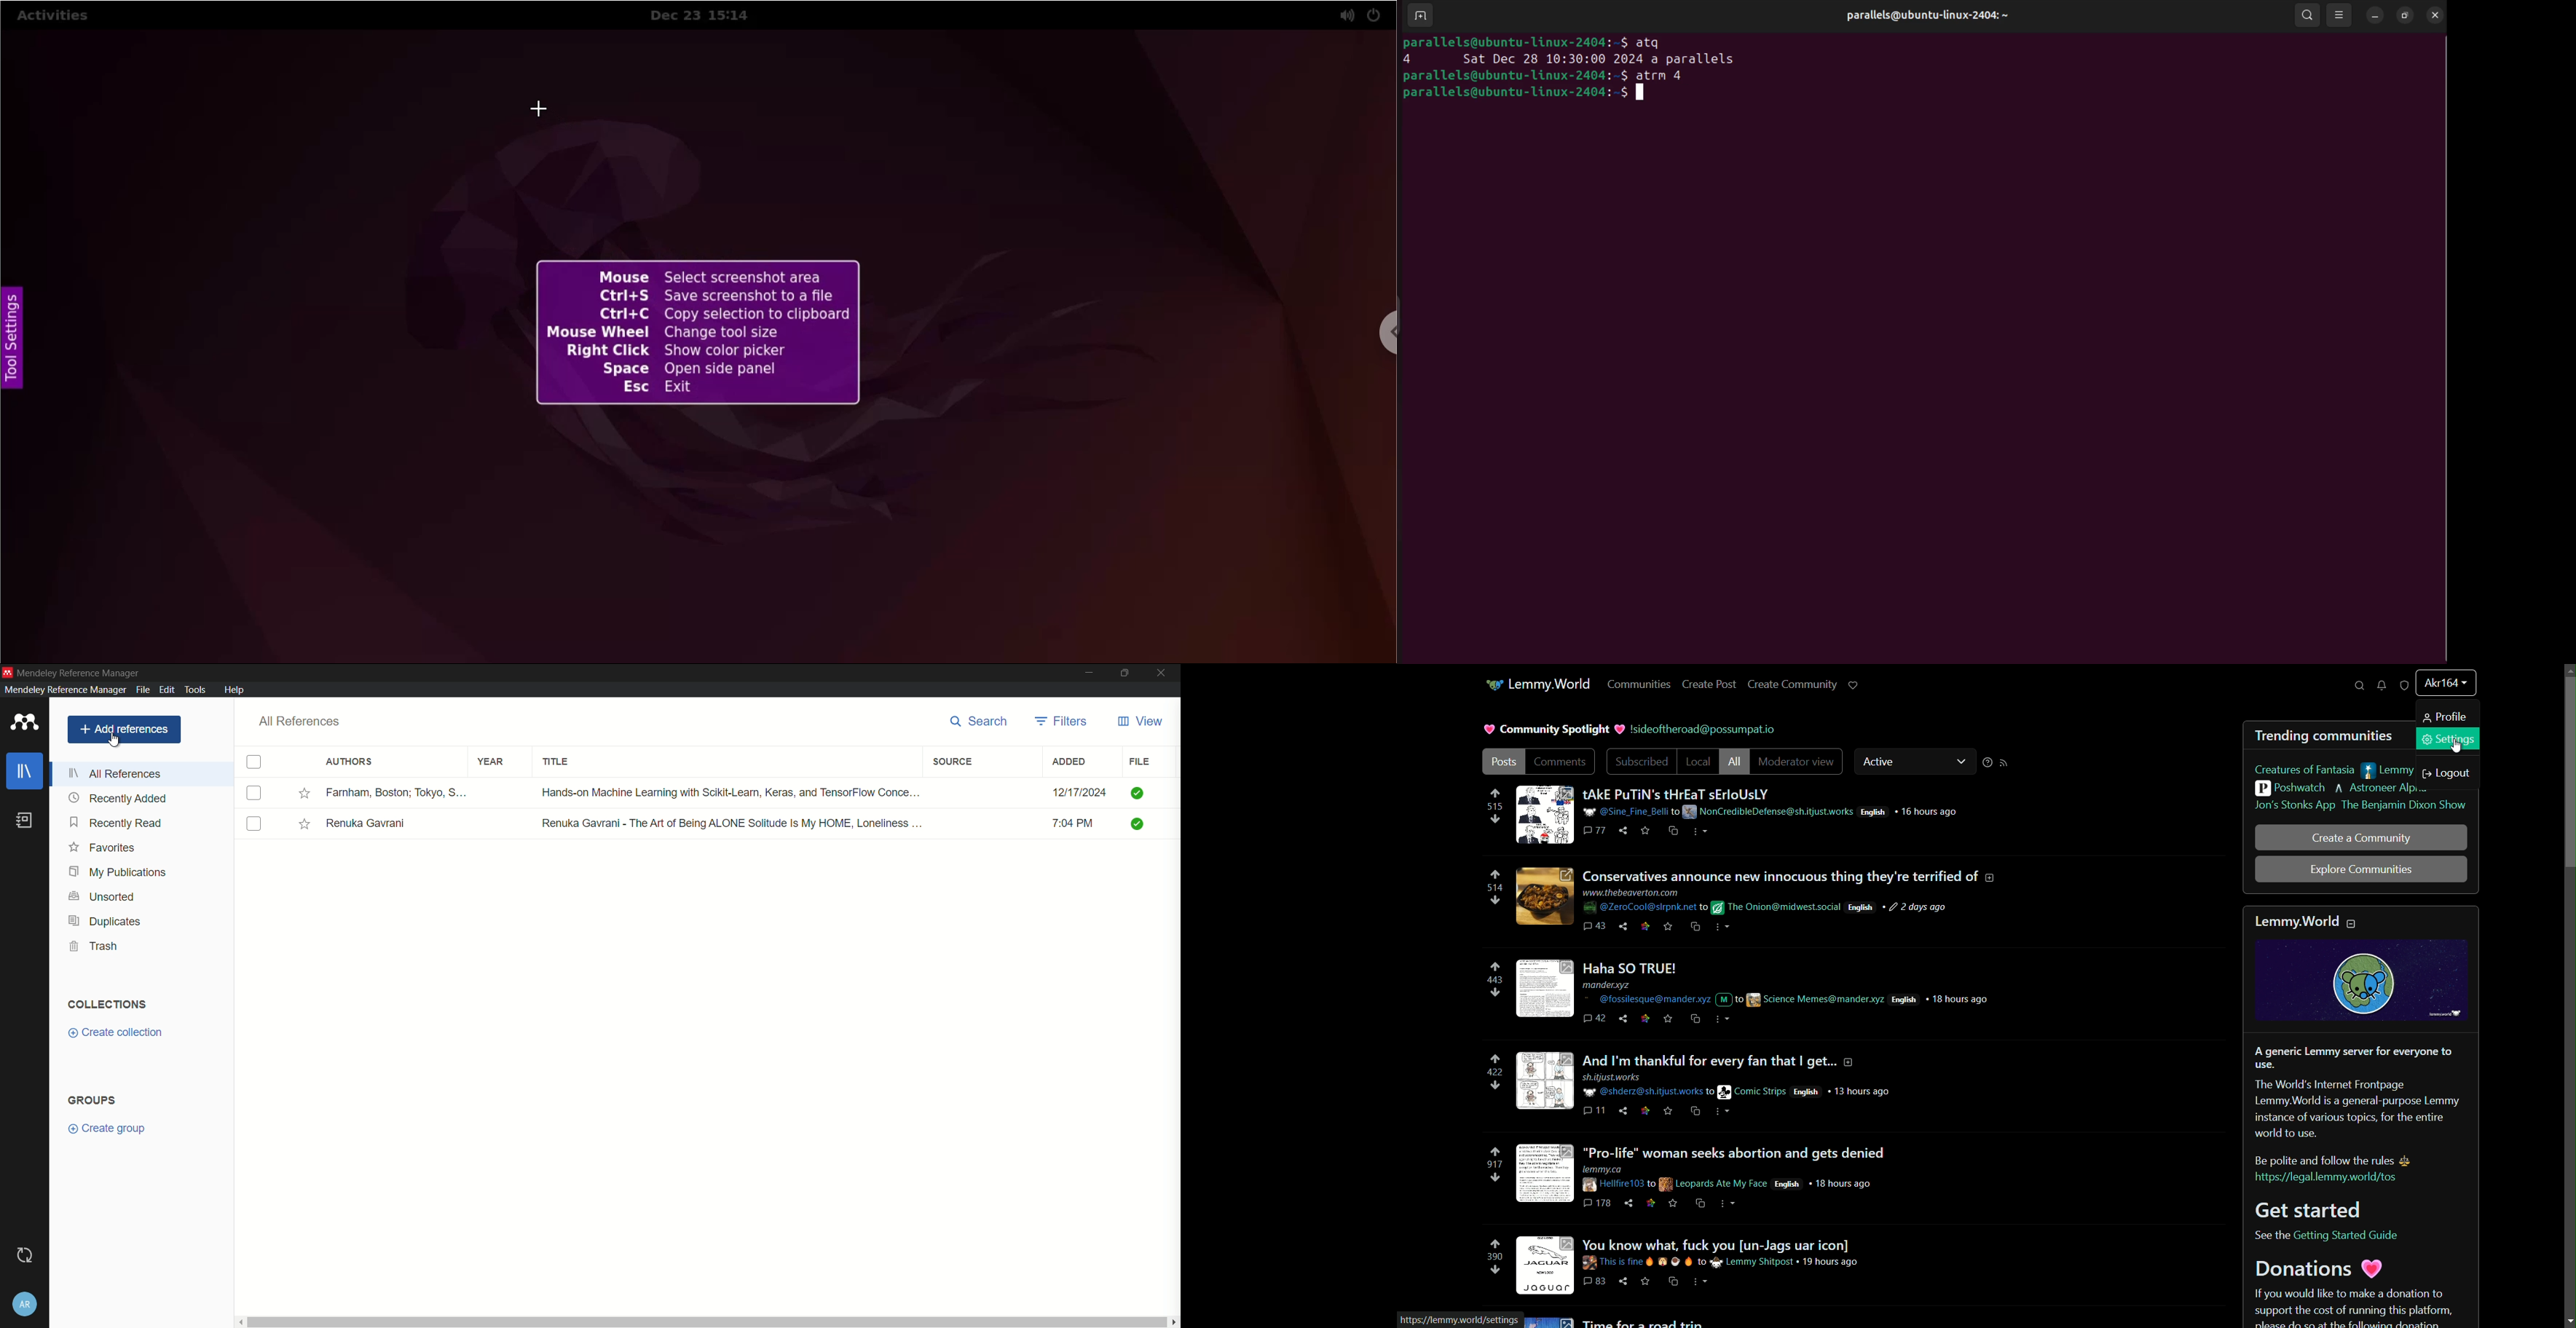 The height and width of the screenshot is (1344, 2576). Describe the element at coordinates (23, 1255) in the screenshot. I see `sync` at that location.